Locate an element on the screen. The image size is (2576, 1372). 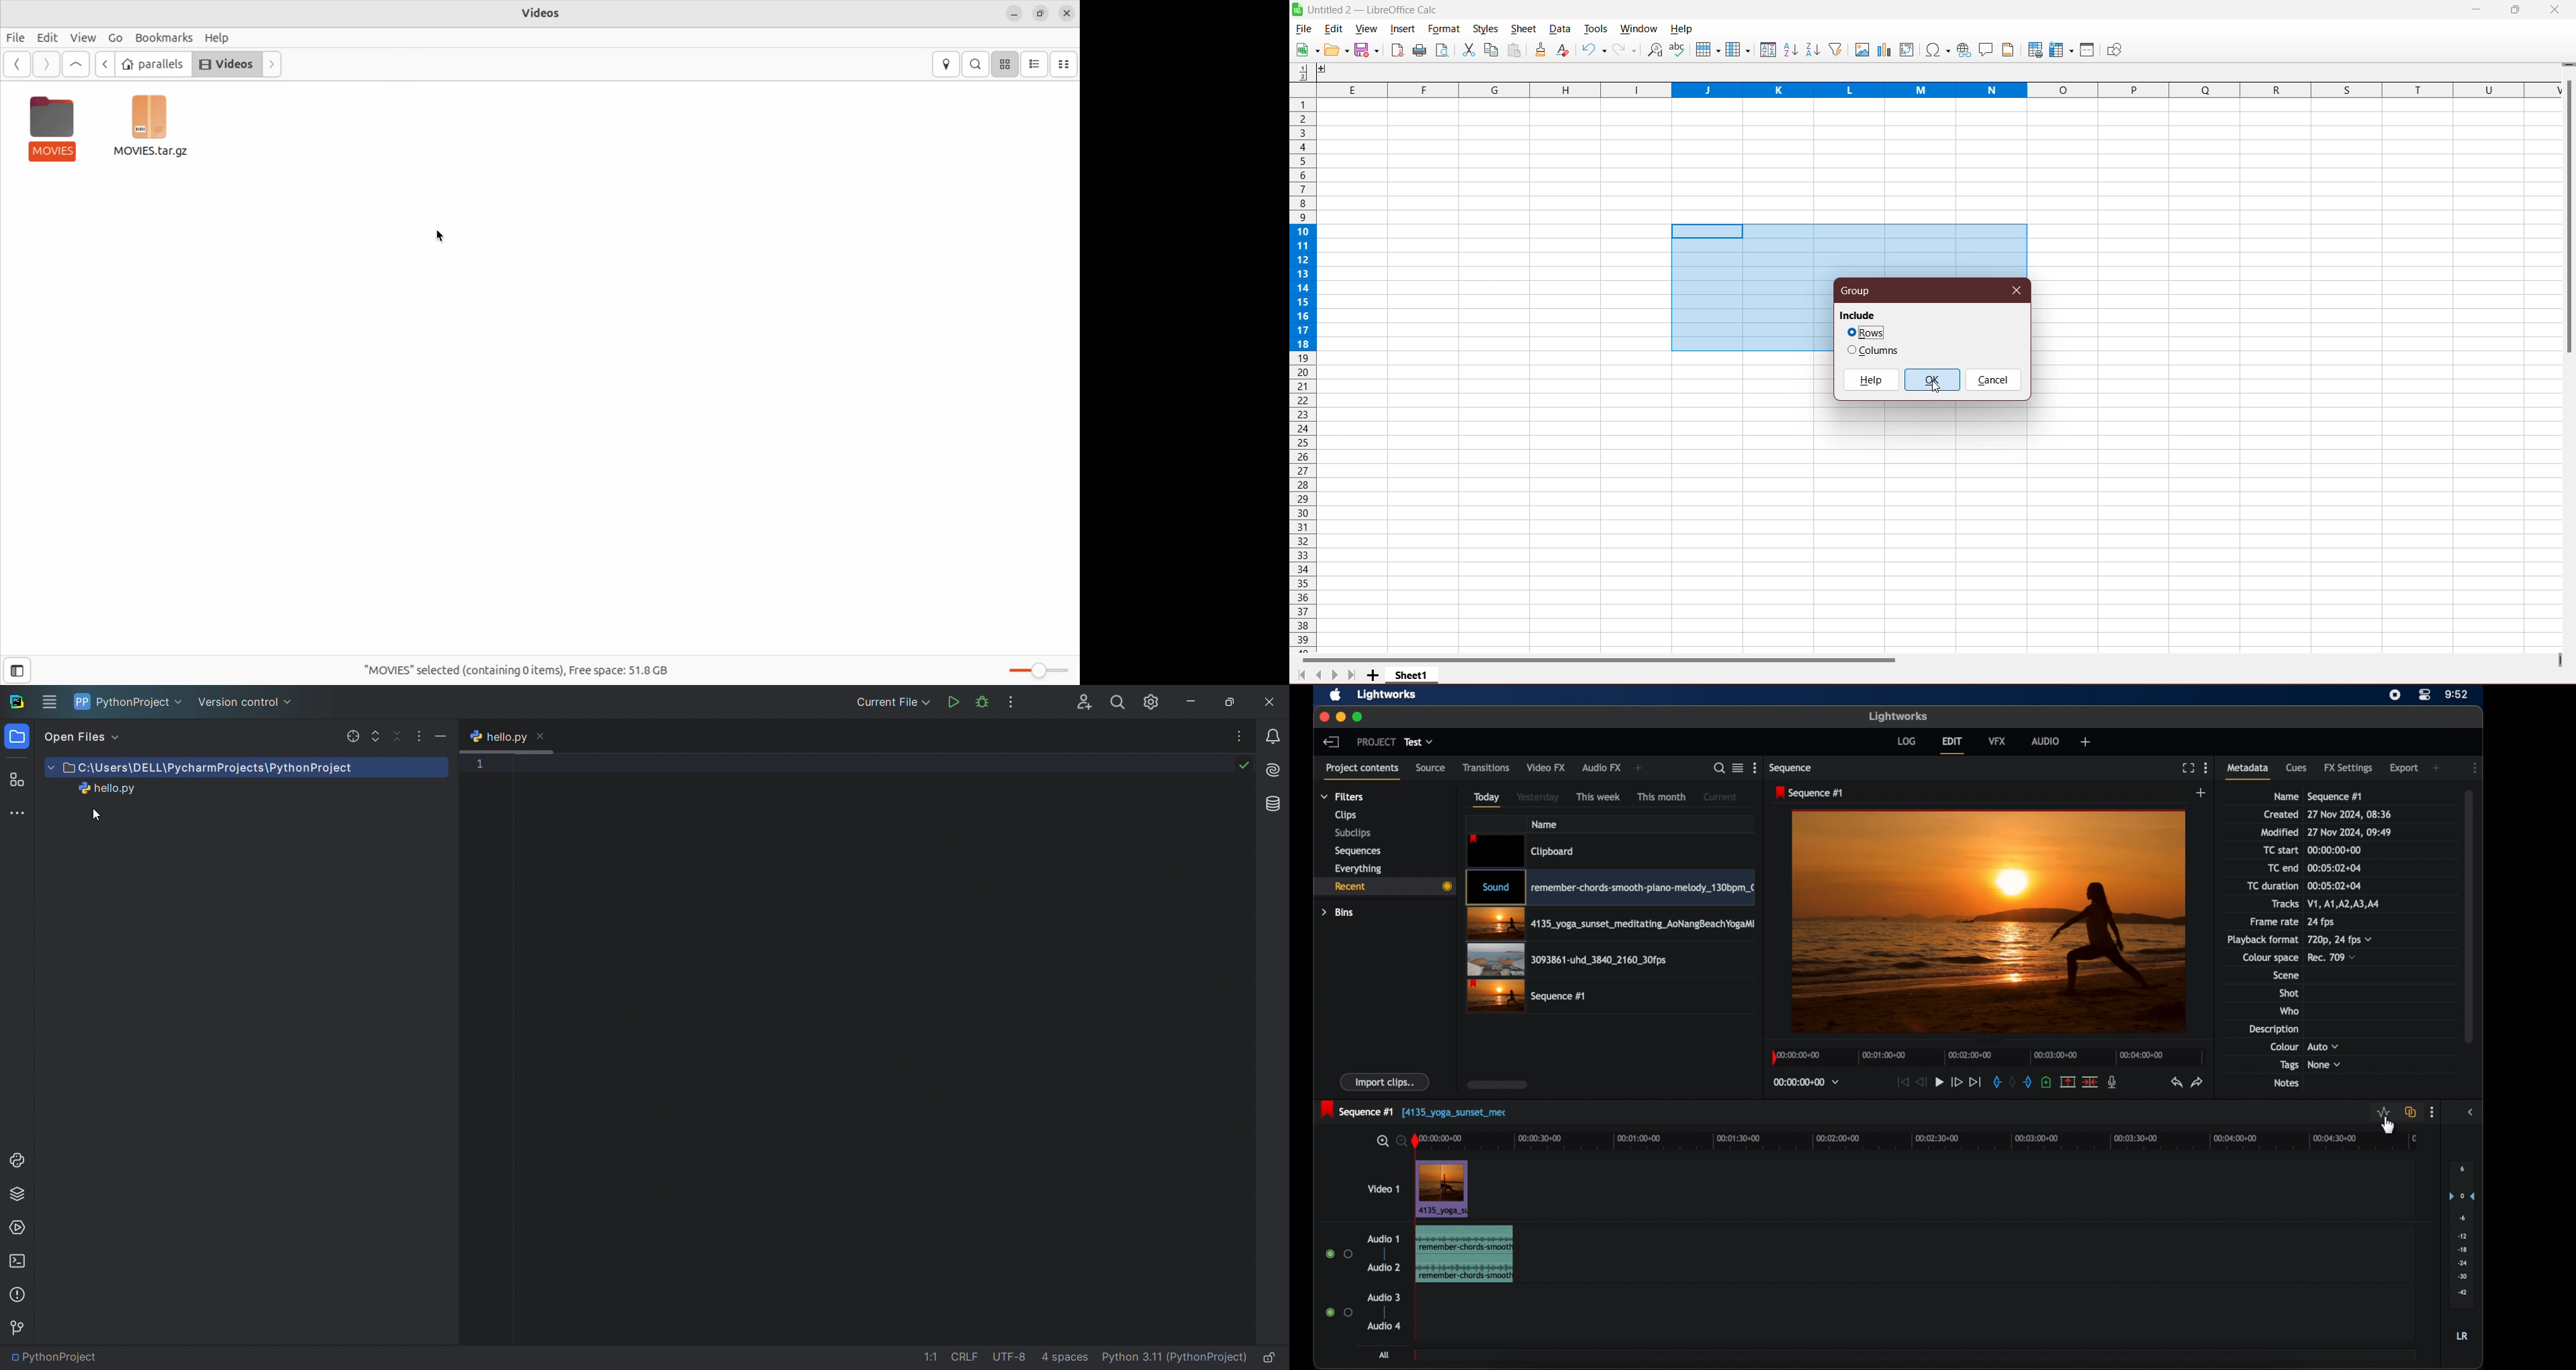
set audio output levels is located at coordinates (2461, 1234).